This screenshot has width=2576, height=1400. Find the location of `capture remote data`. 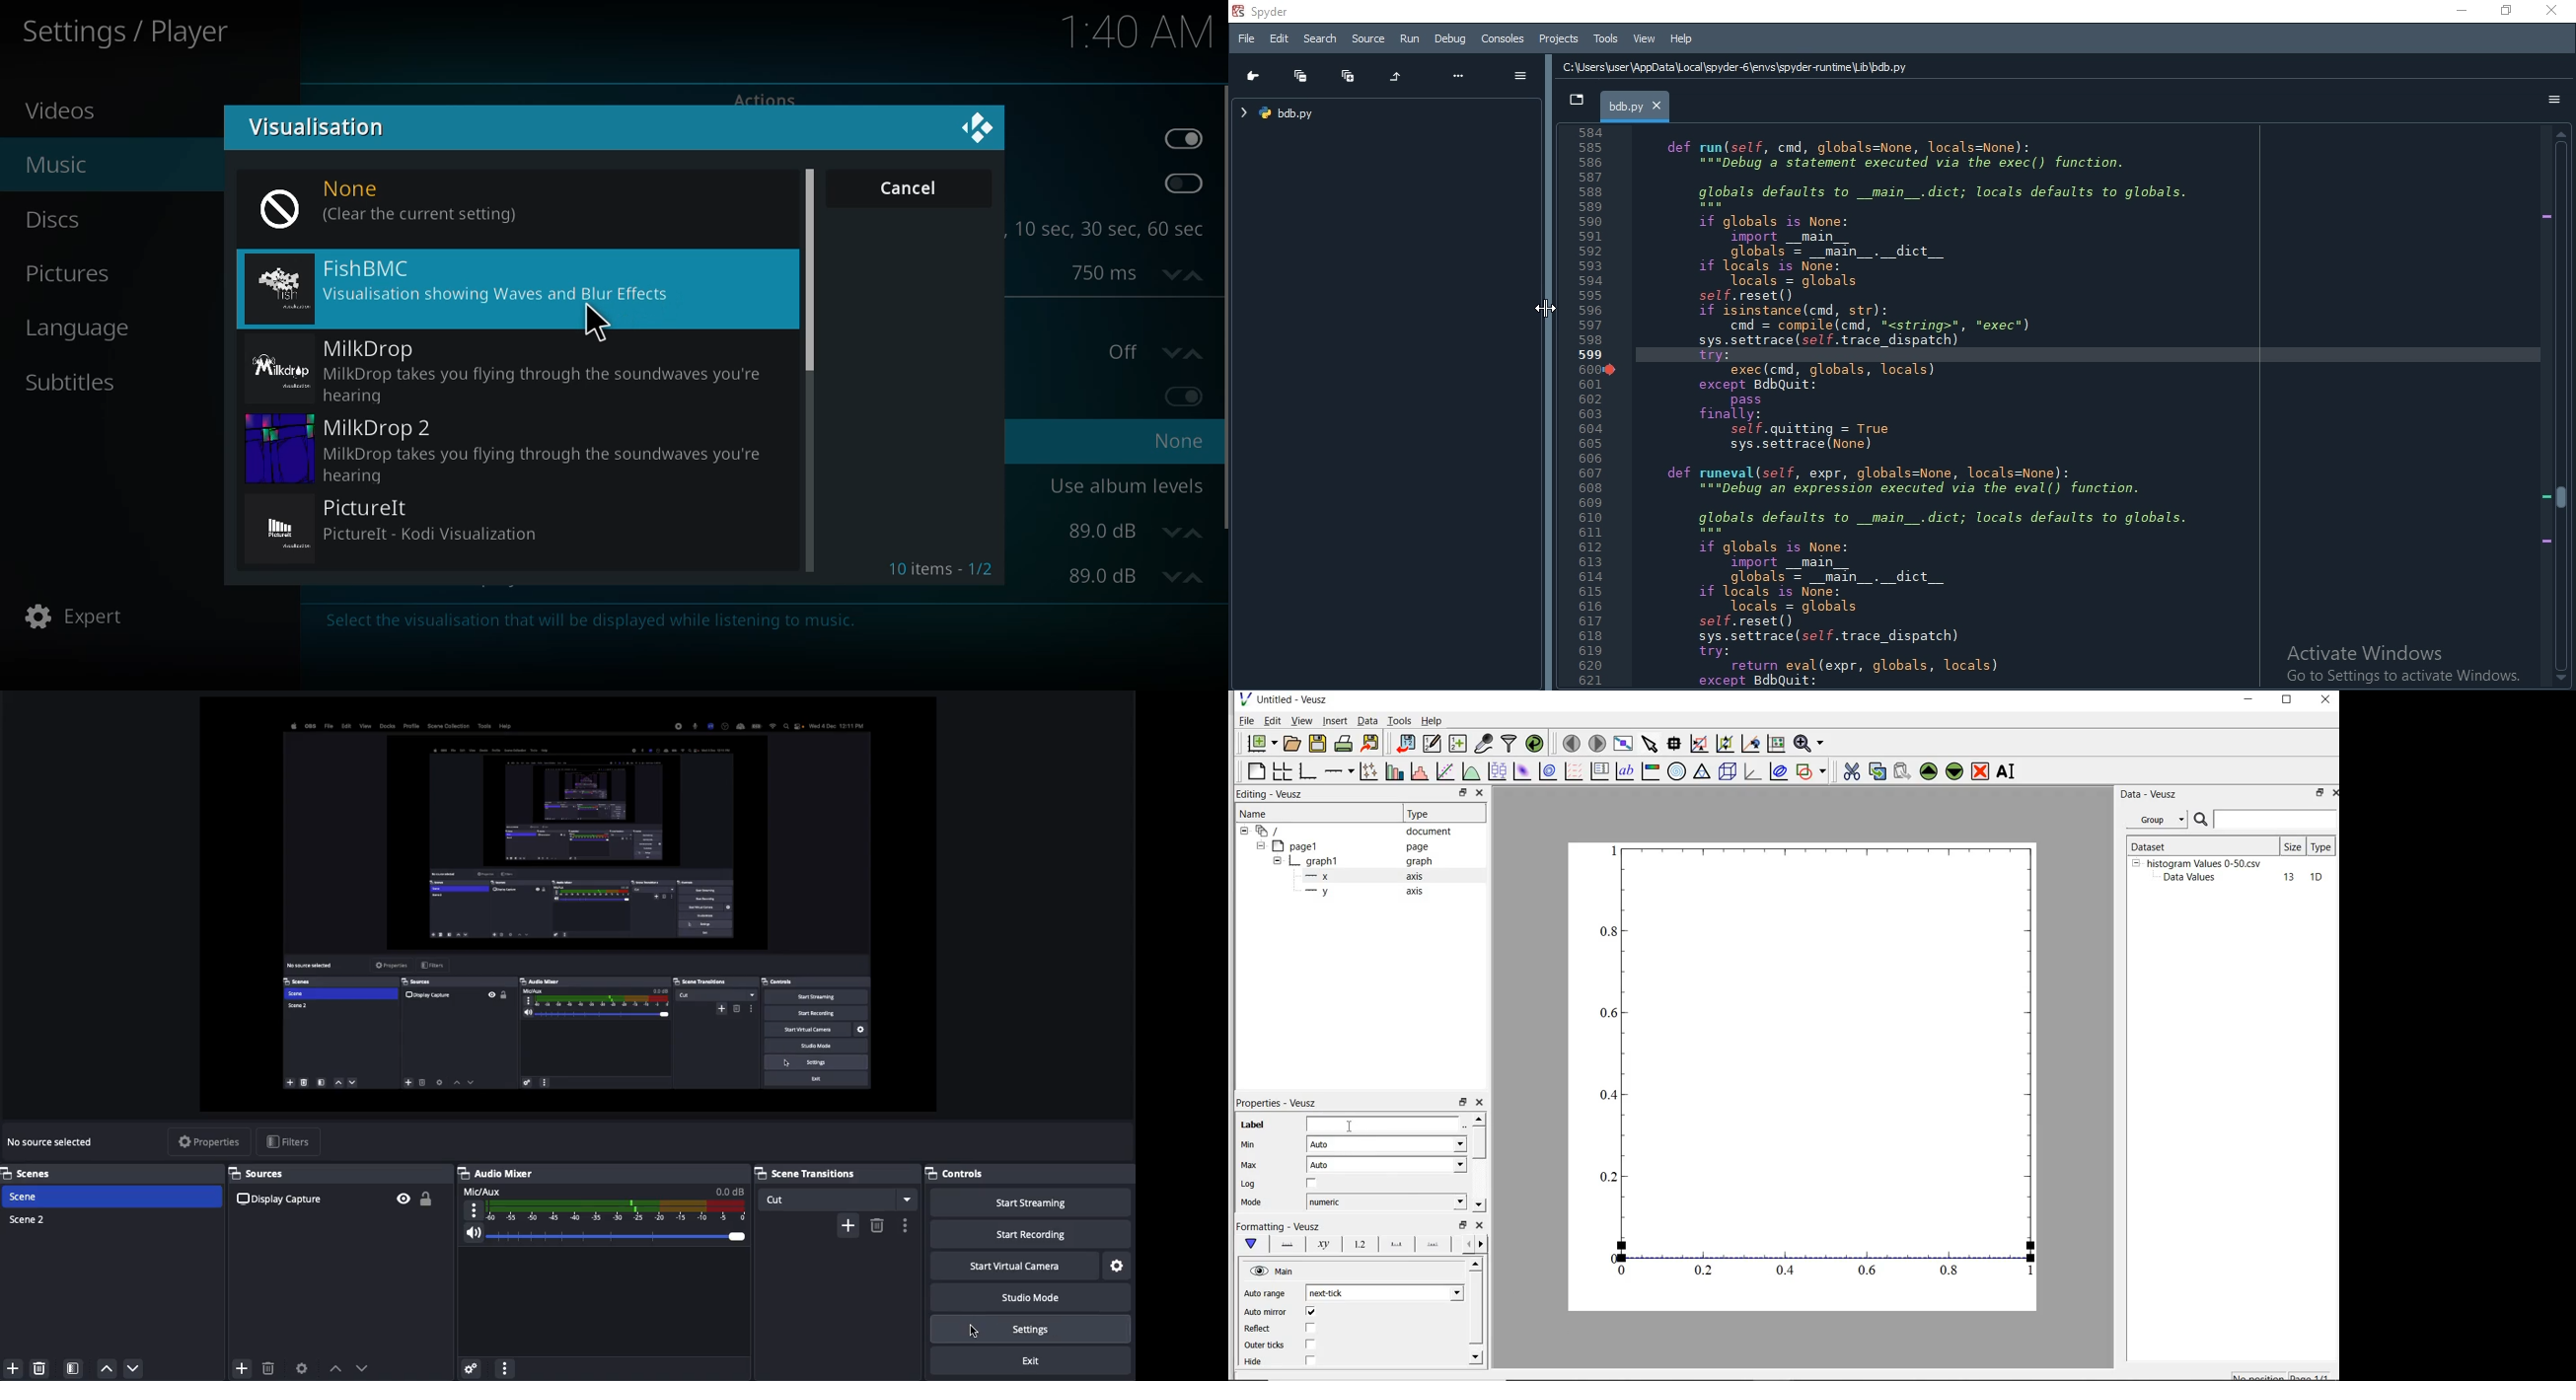

capture remote data is located at coordinates (1484, 744).